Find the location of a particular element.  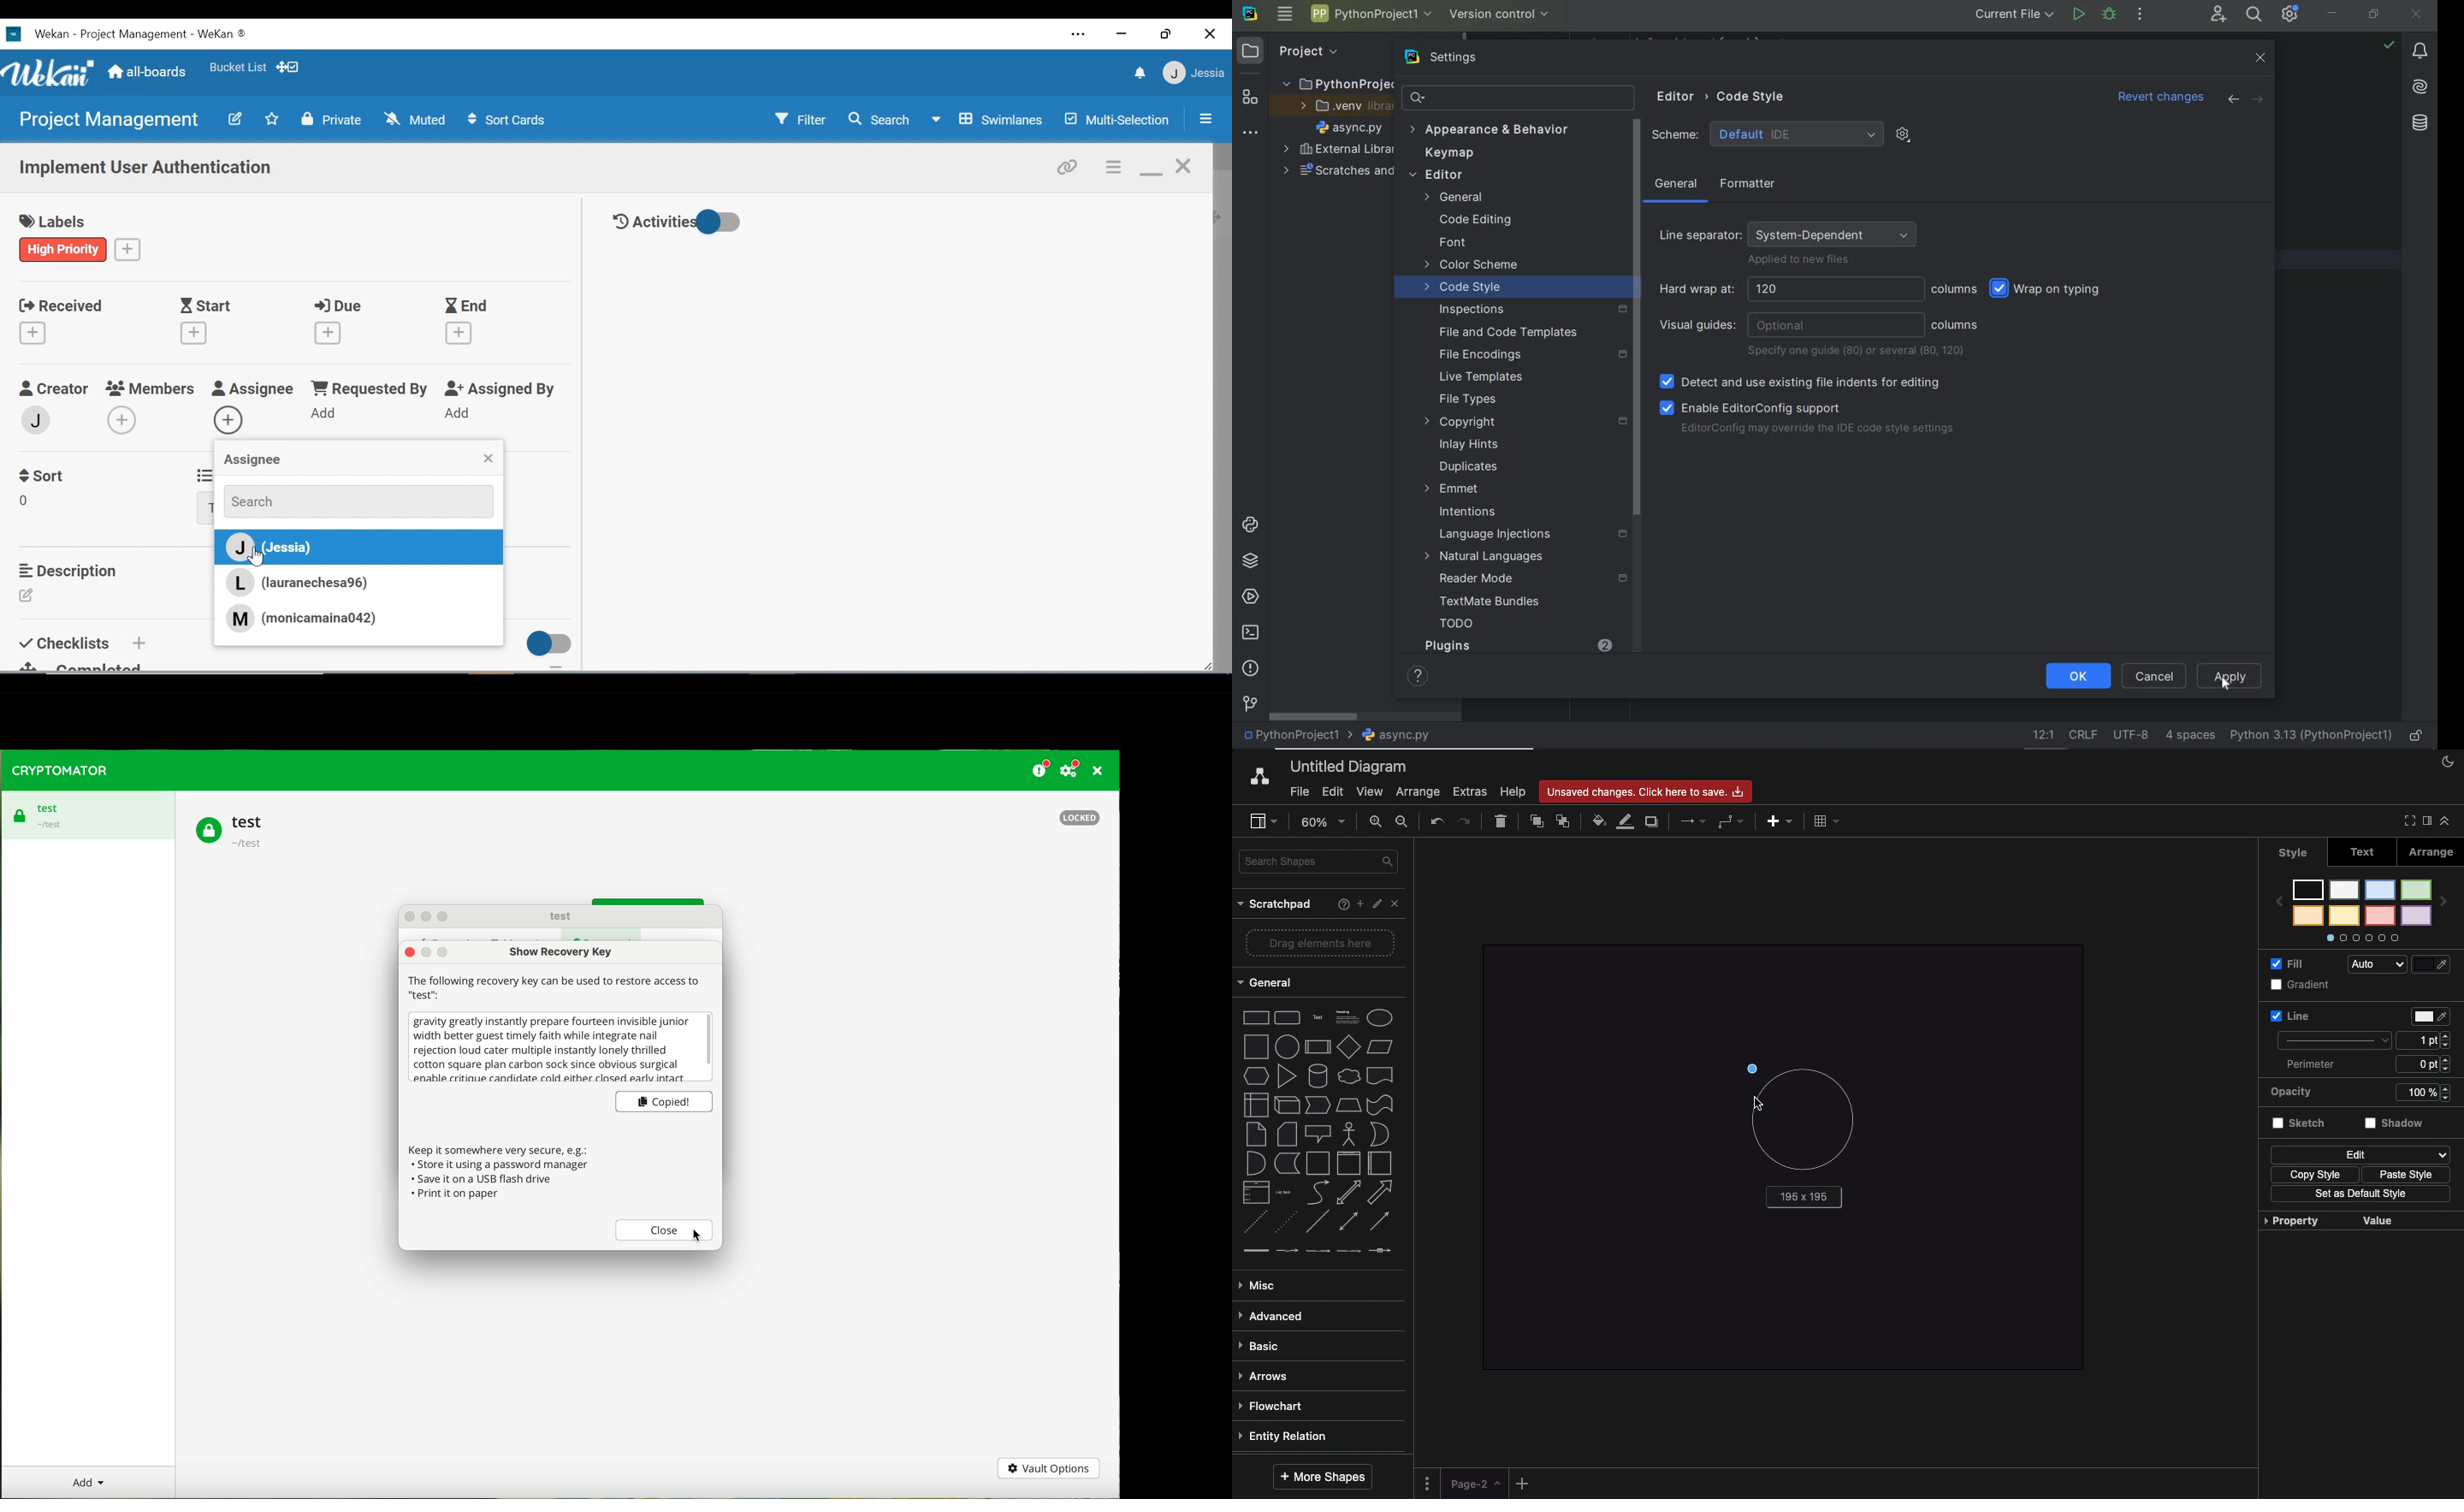

bug is located at coordinates (2109, 14).